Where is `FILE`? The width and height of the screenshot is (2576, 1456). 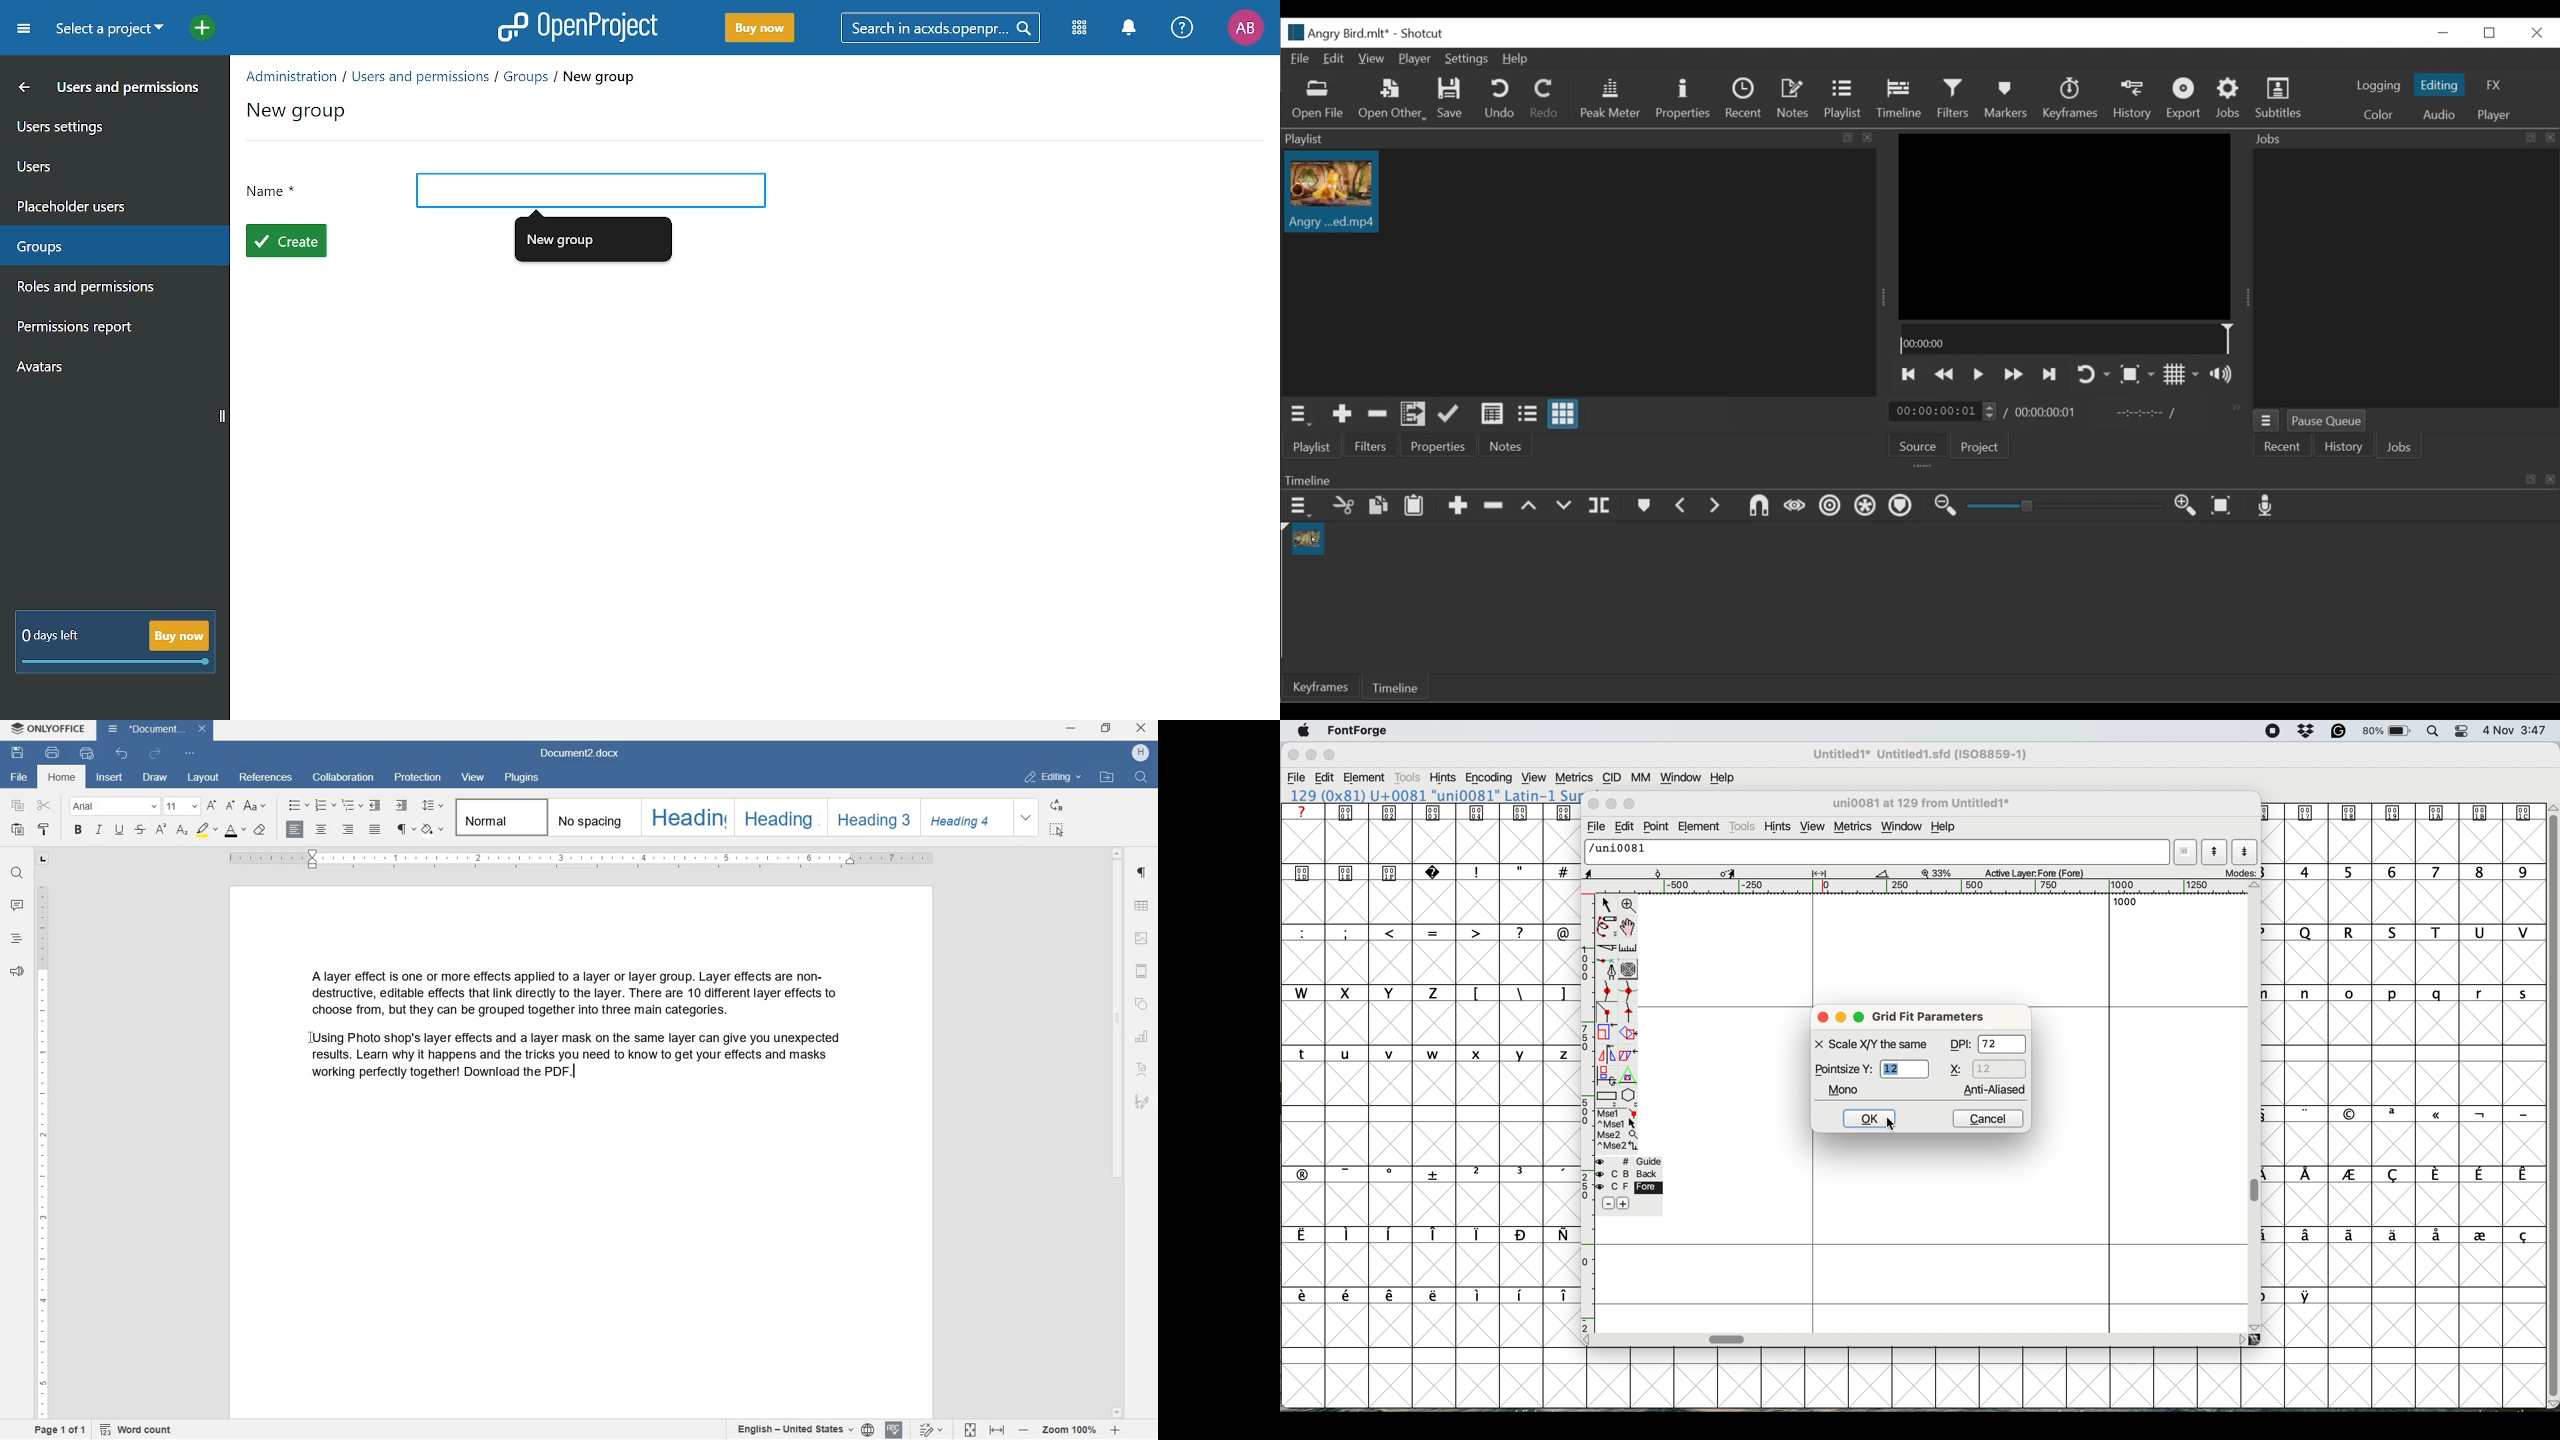 FILE is located at coordinates (17, 776).